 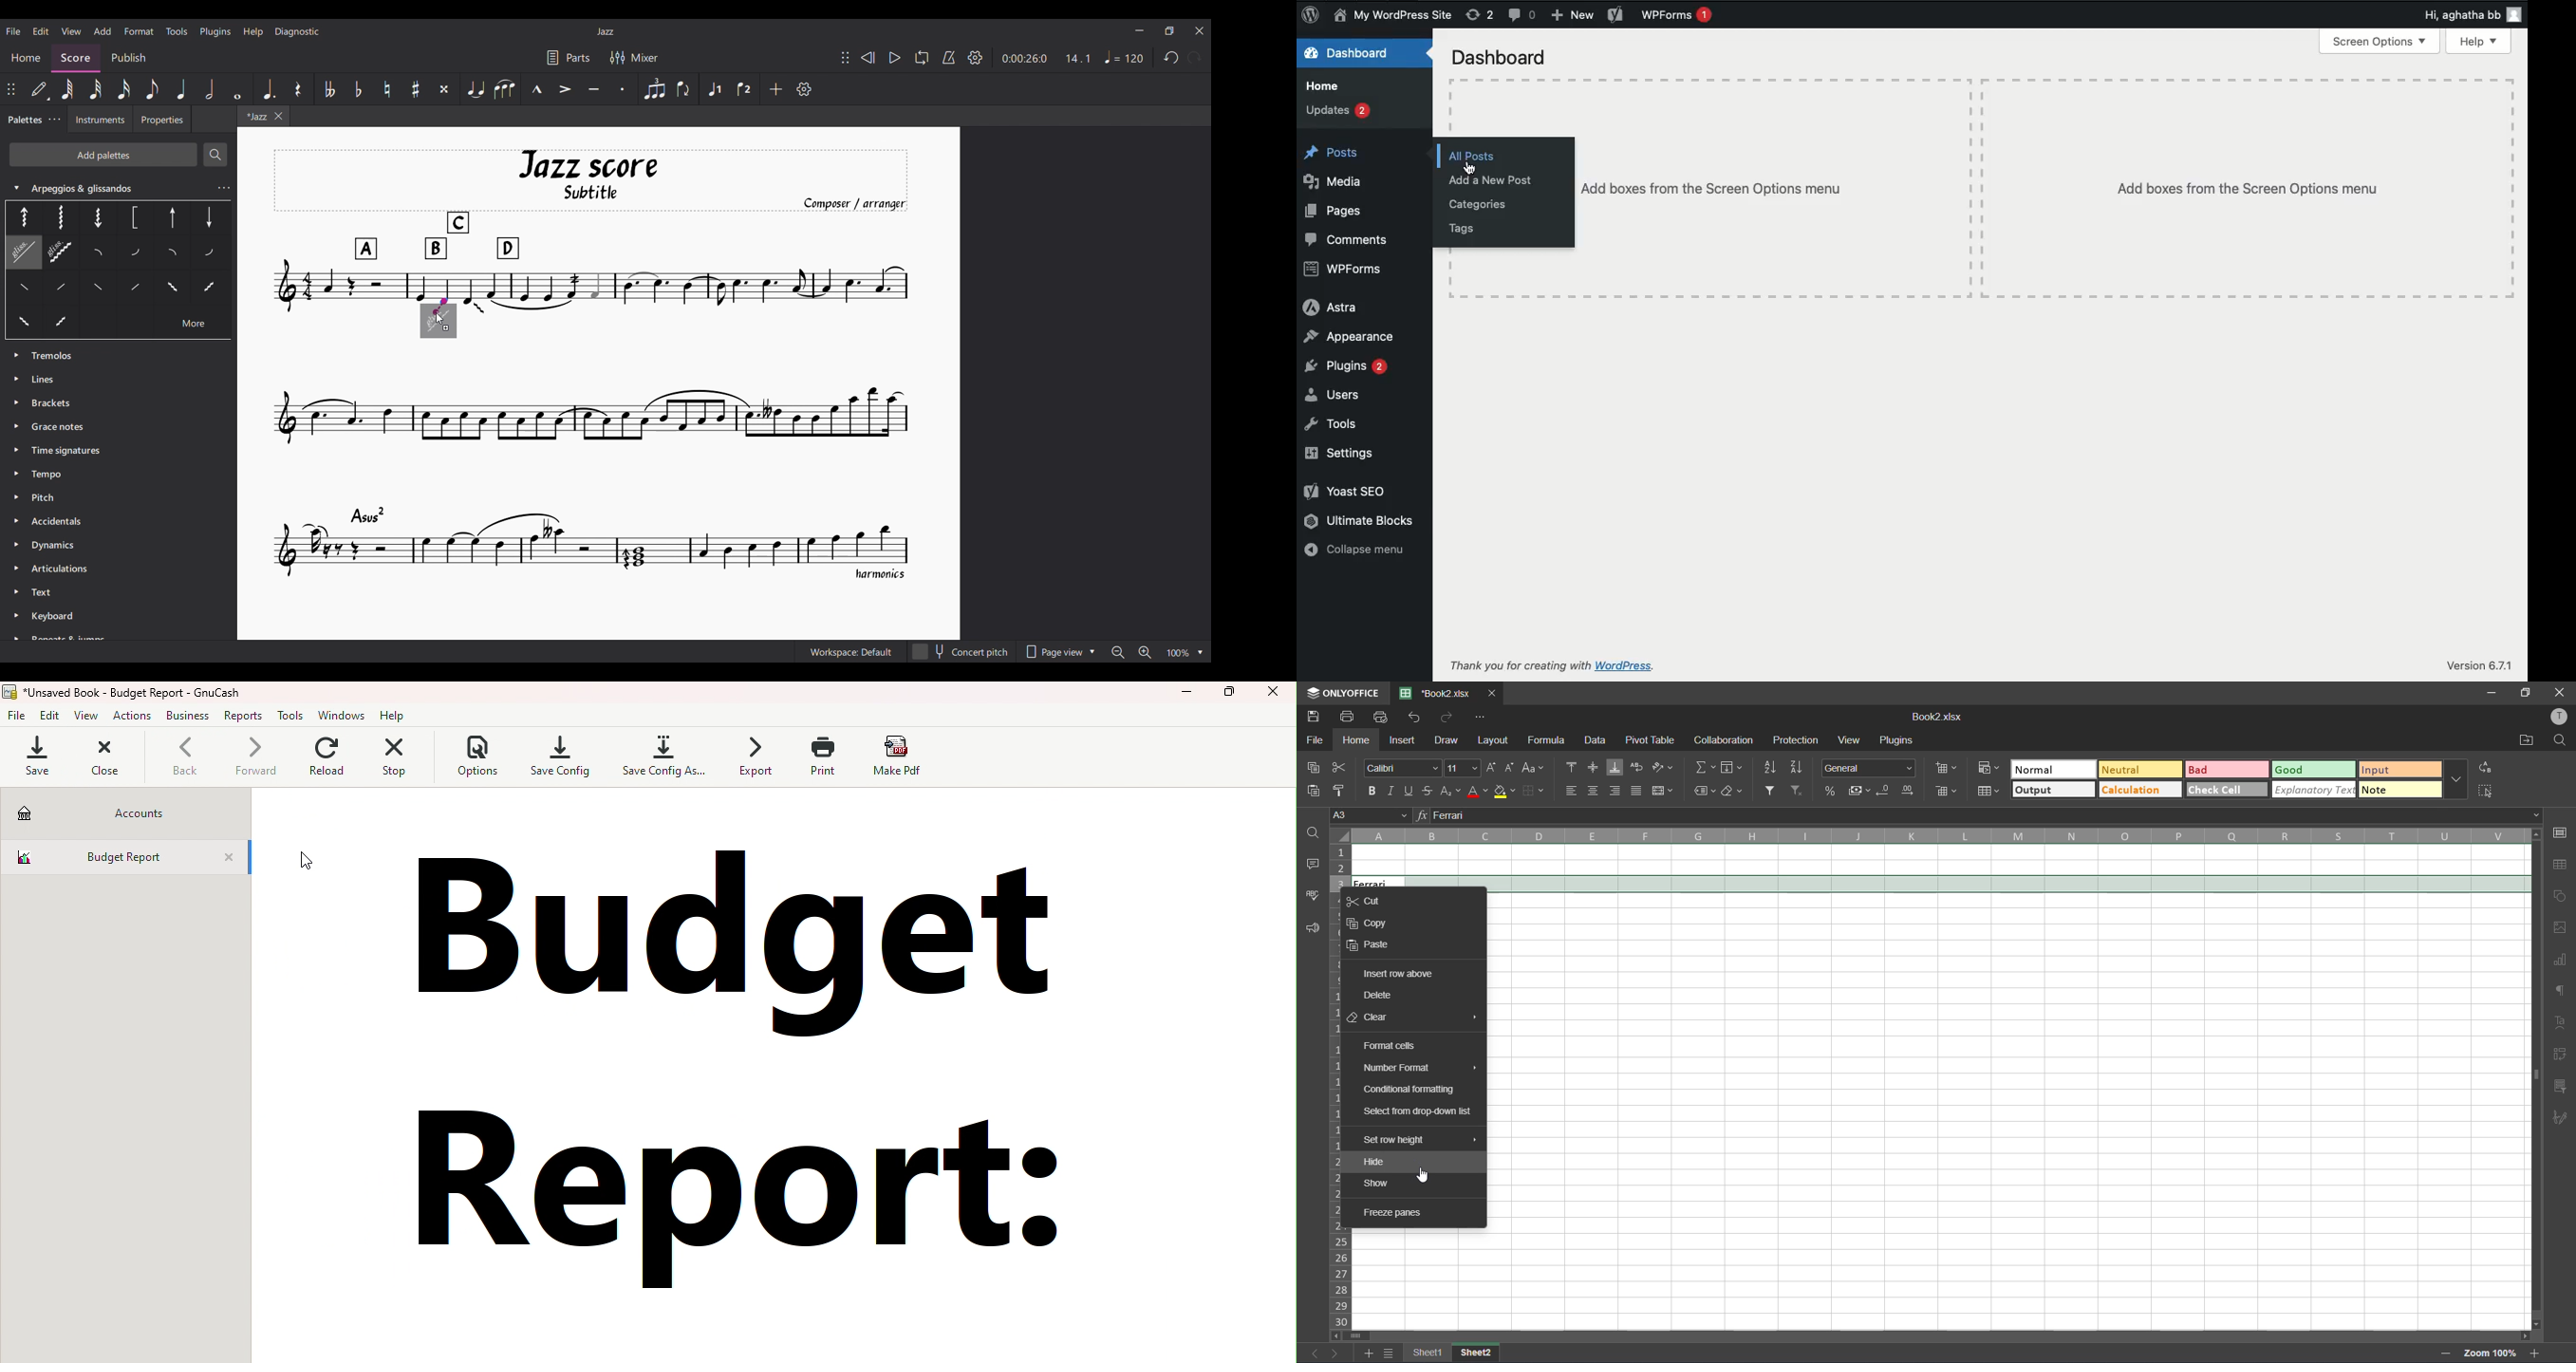 What do you see at coordinates (58, 568) in the screenshot?
I see `Articulations` at bounding box center [58, 568].